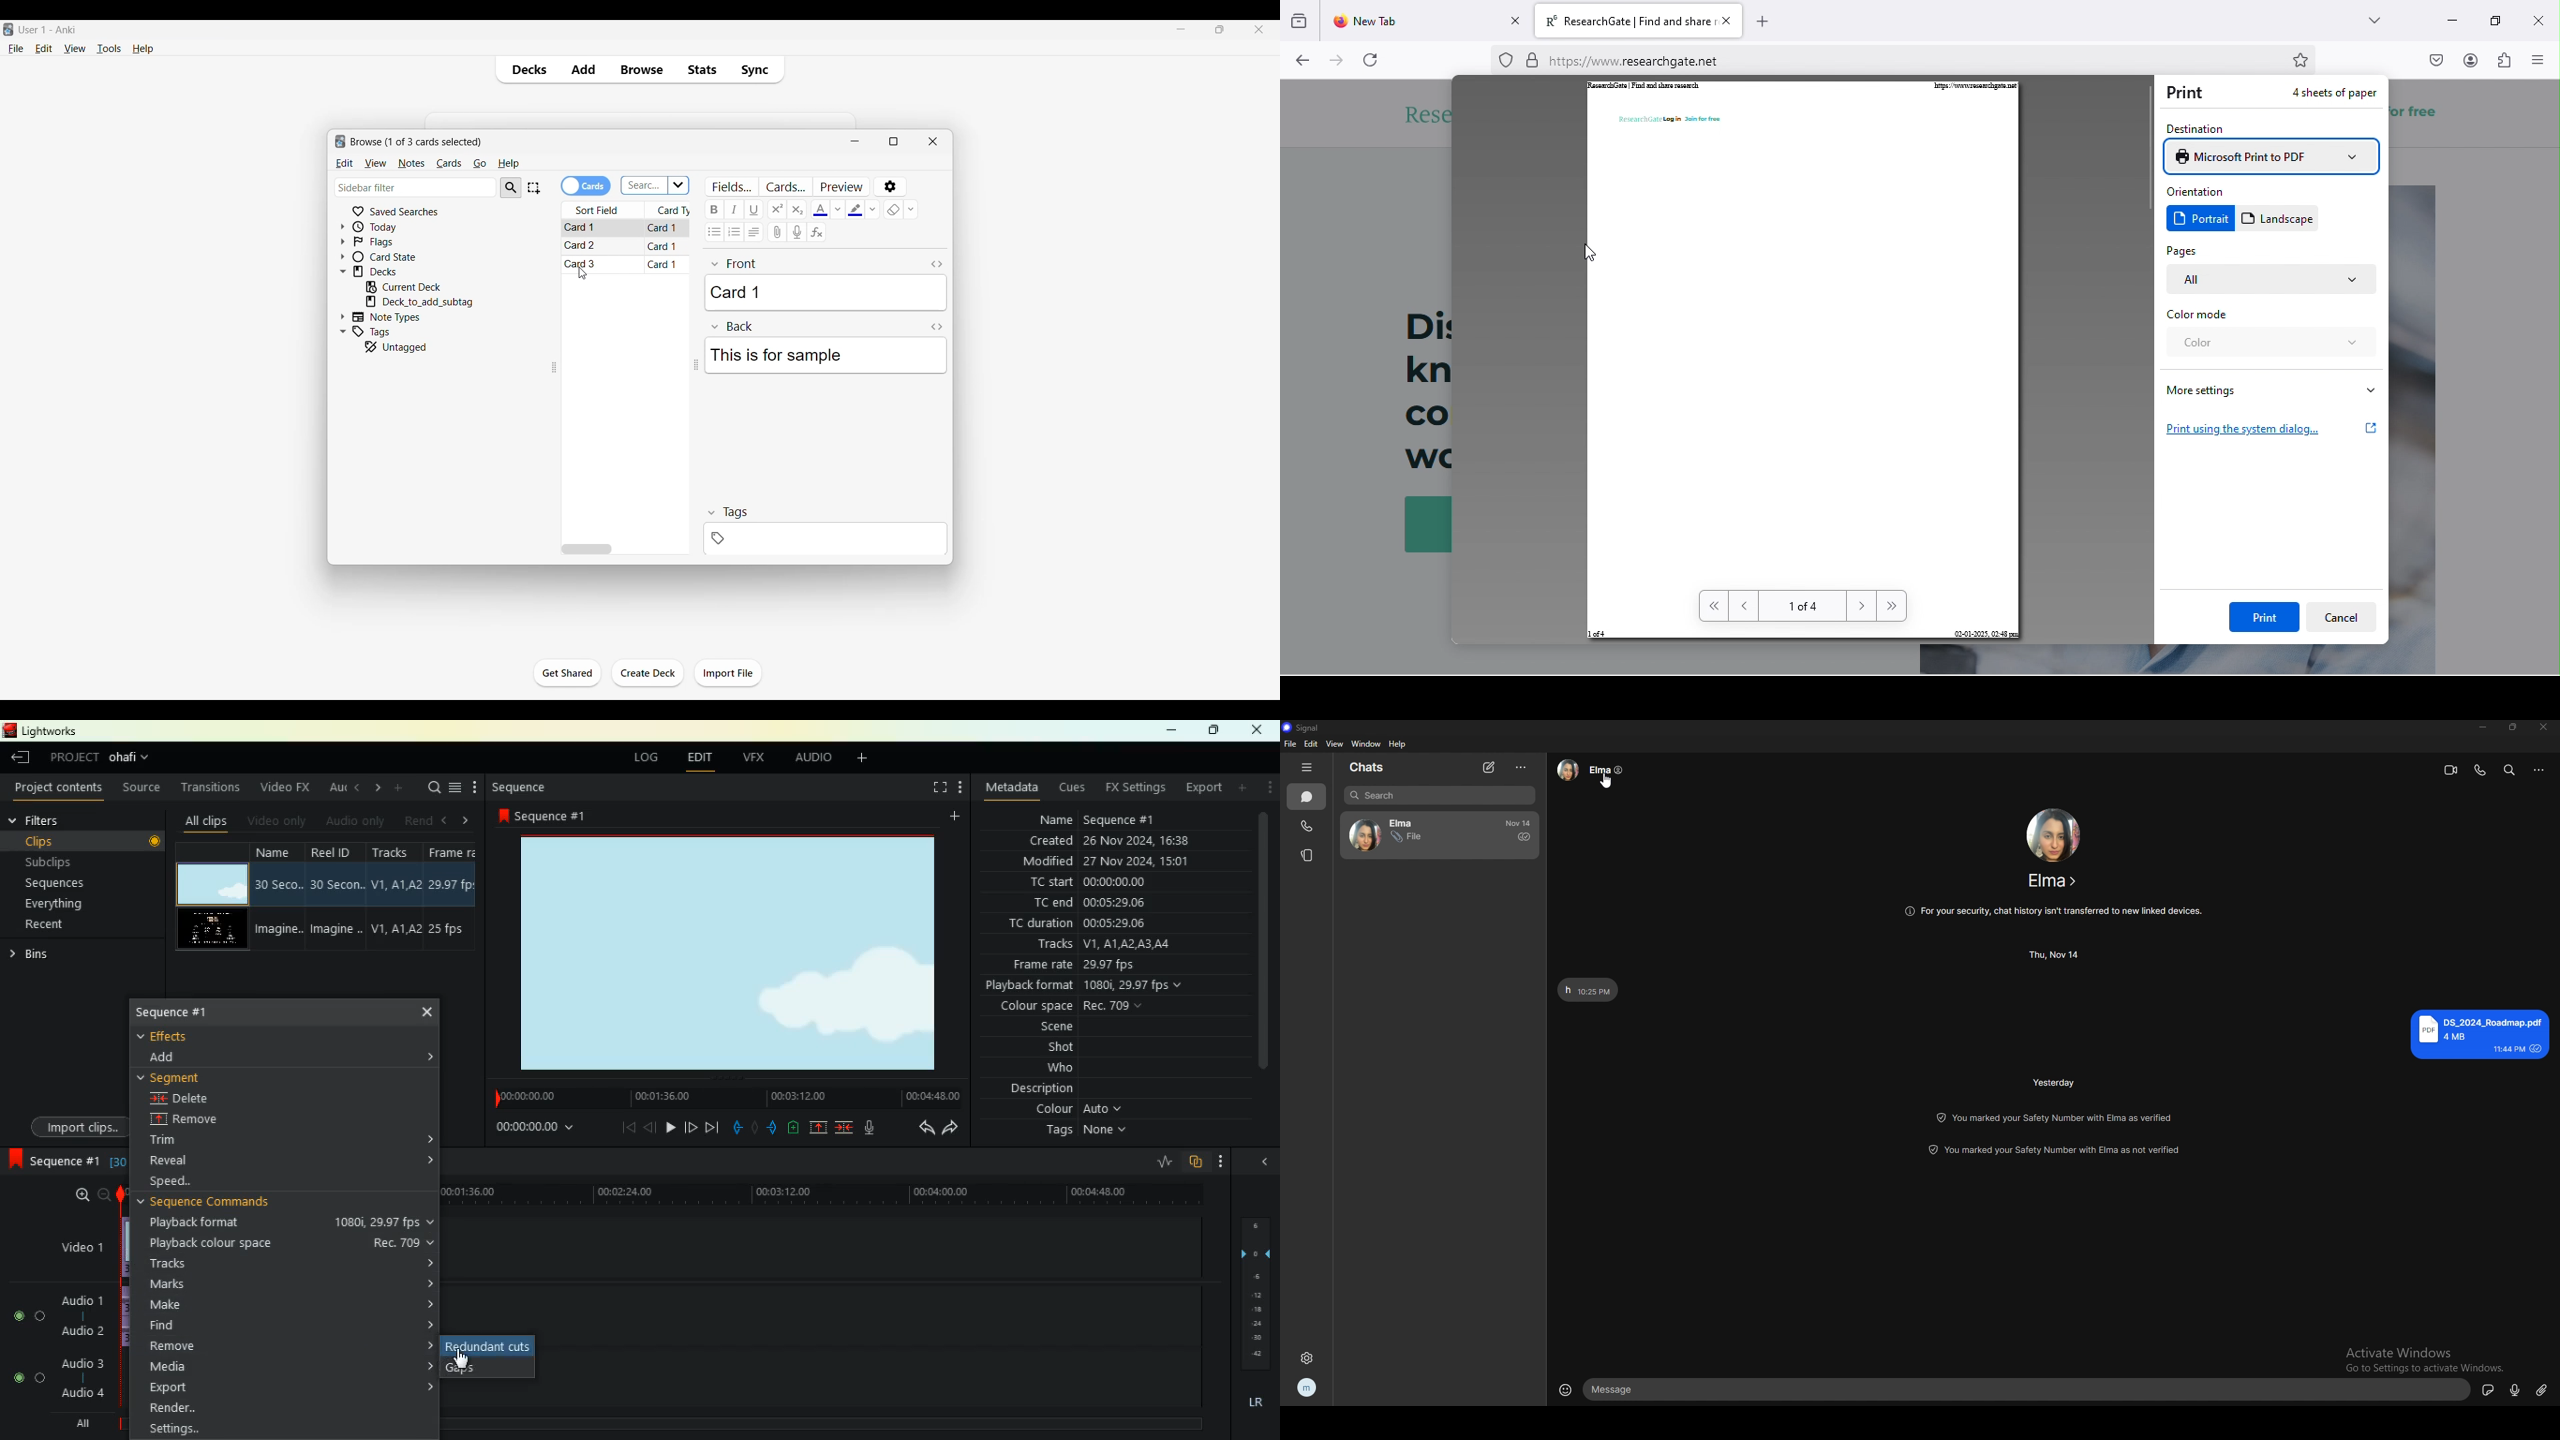 This screenshot has width=2576, height=1456. I want to click on extension, so click(2506, 63).